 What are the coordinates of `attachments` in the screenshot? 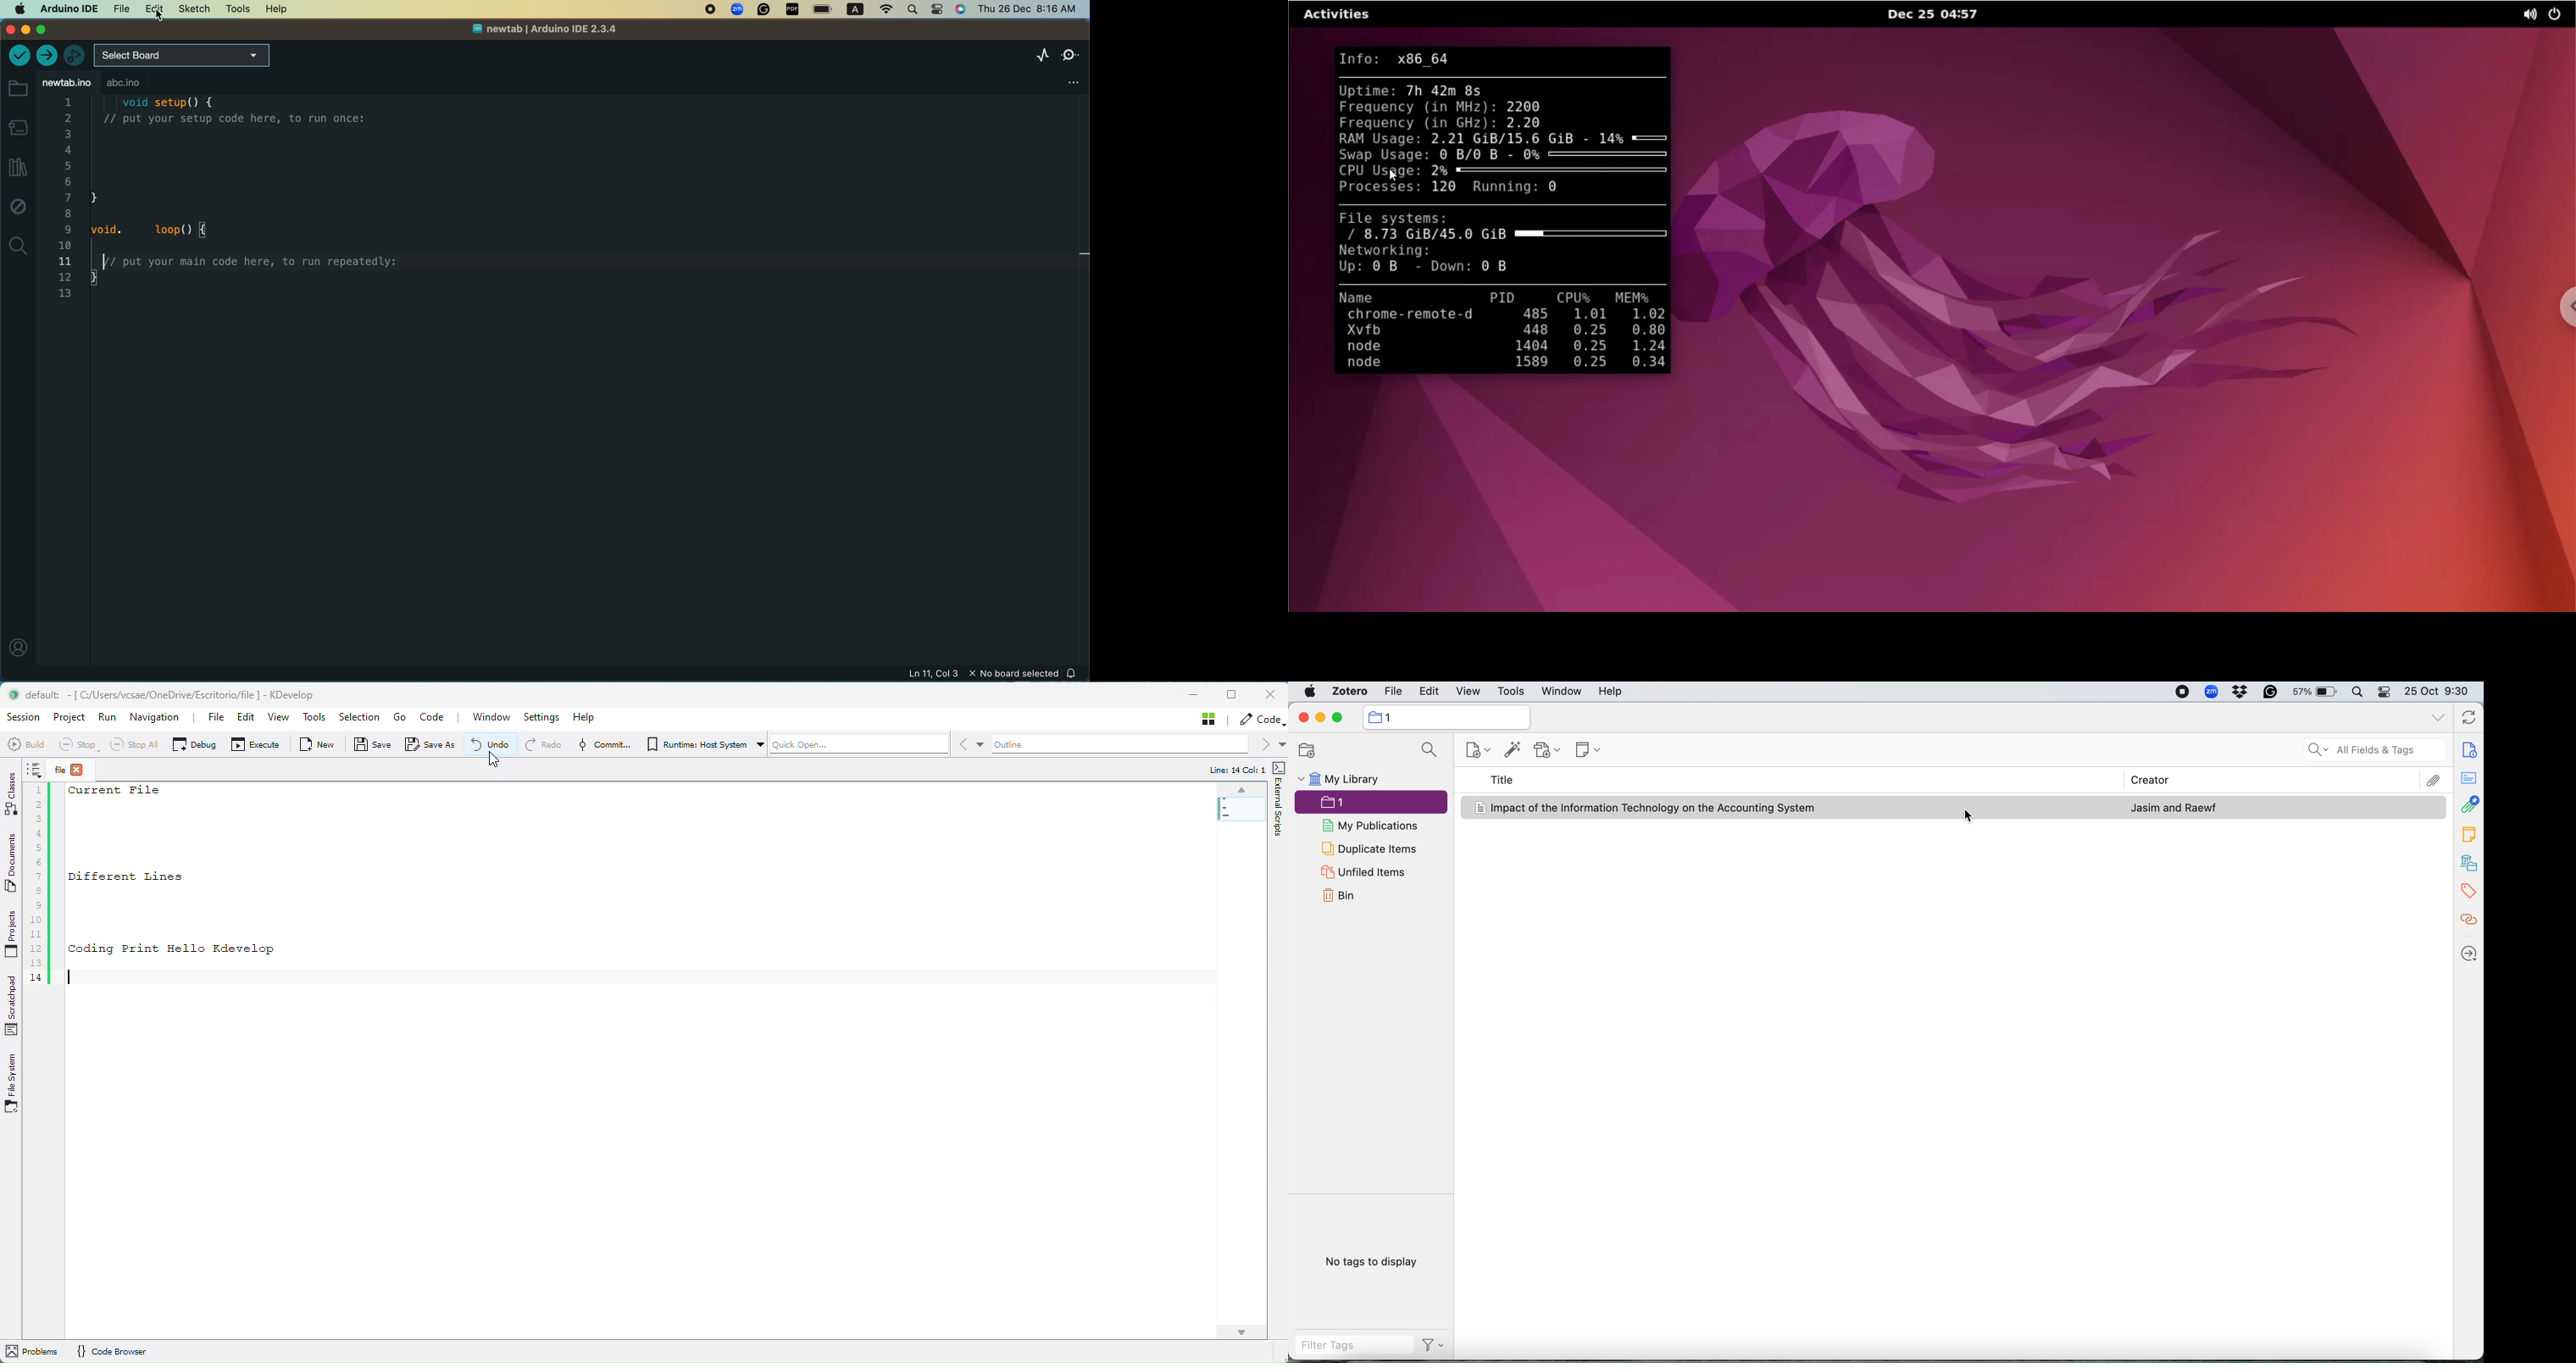 It's located at (2469, 807).